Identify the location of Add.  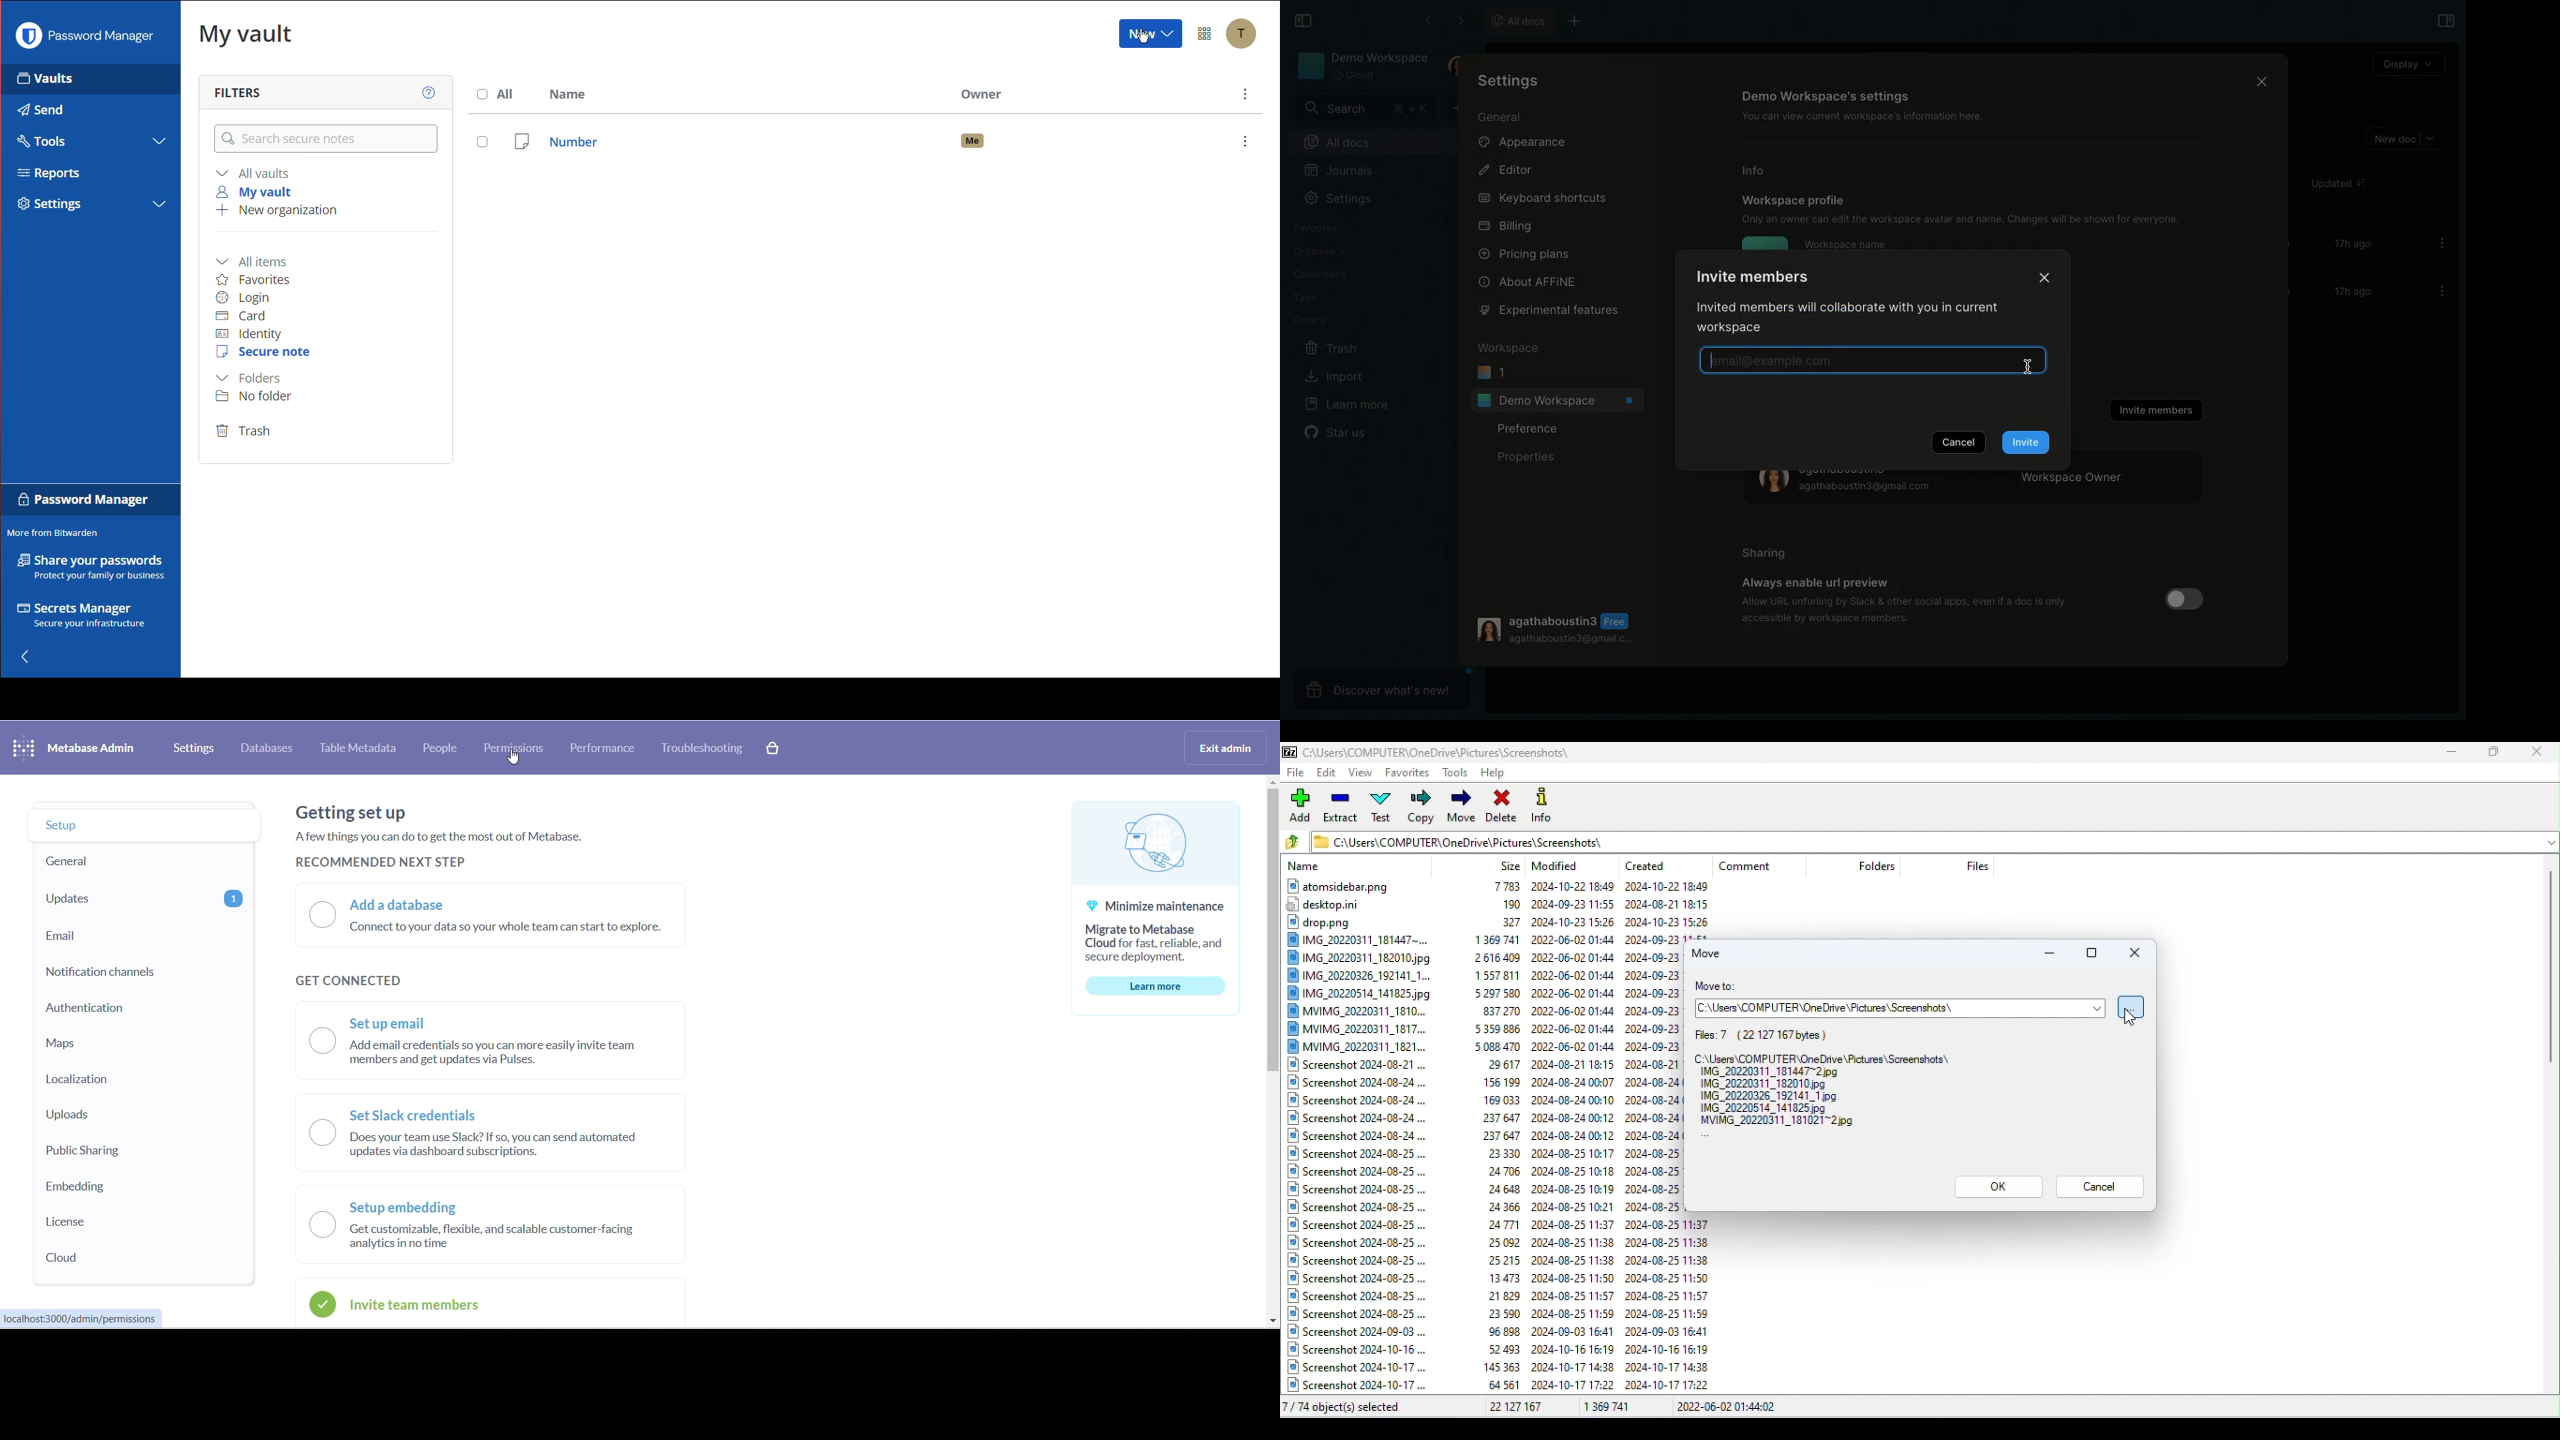
(1303, 806).